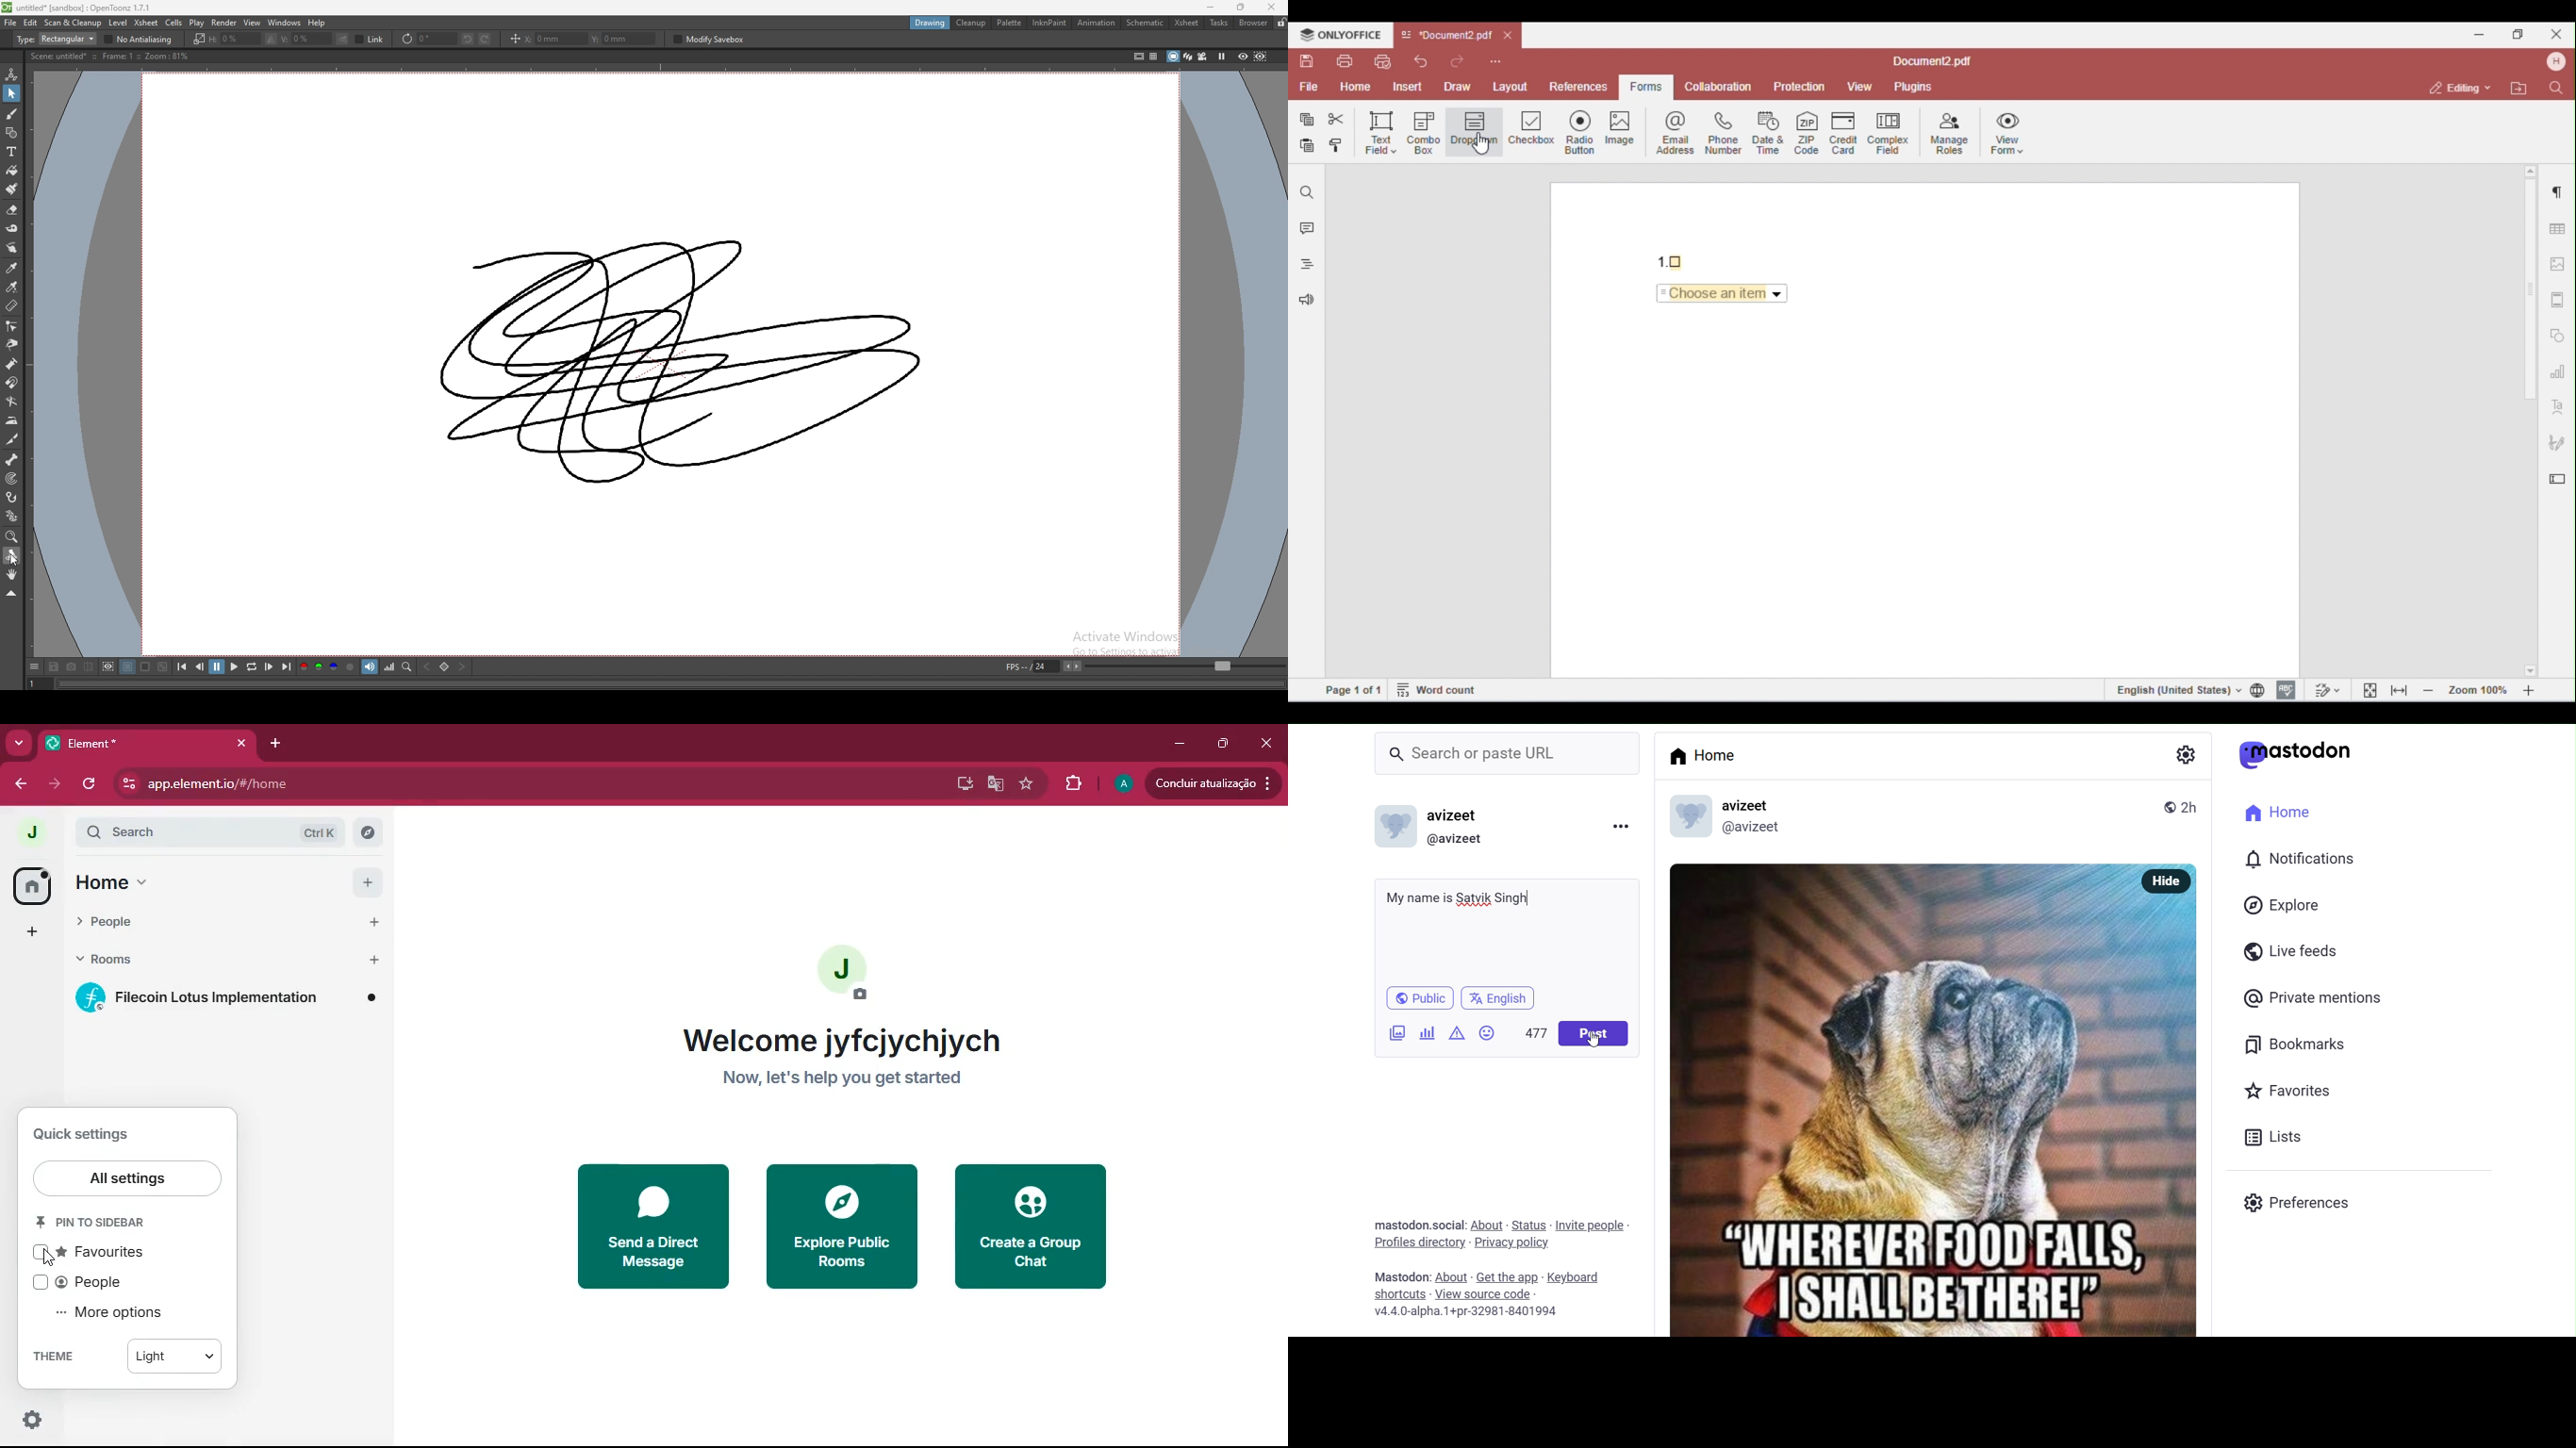 This screenshot has width=2576, height=1456. What do you see at coordinates (486, 38) in the screenshot?
I see `rotate selection right` at bounding box center [486, 38].